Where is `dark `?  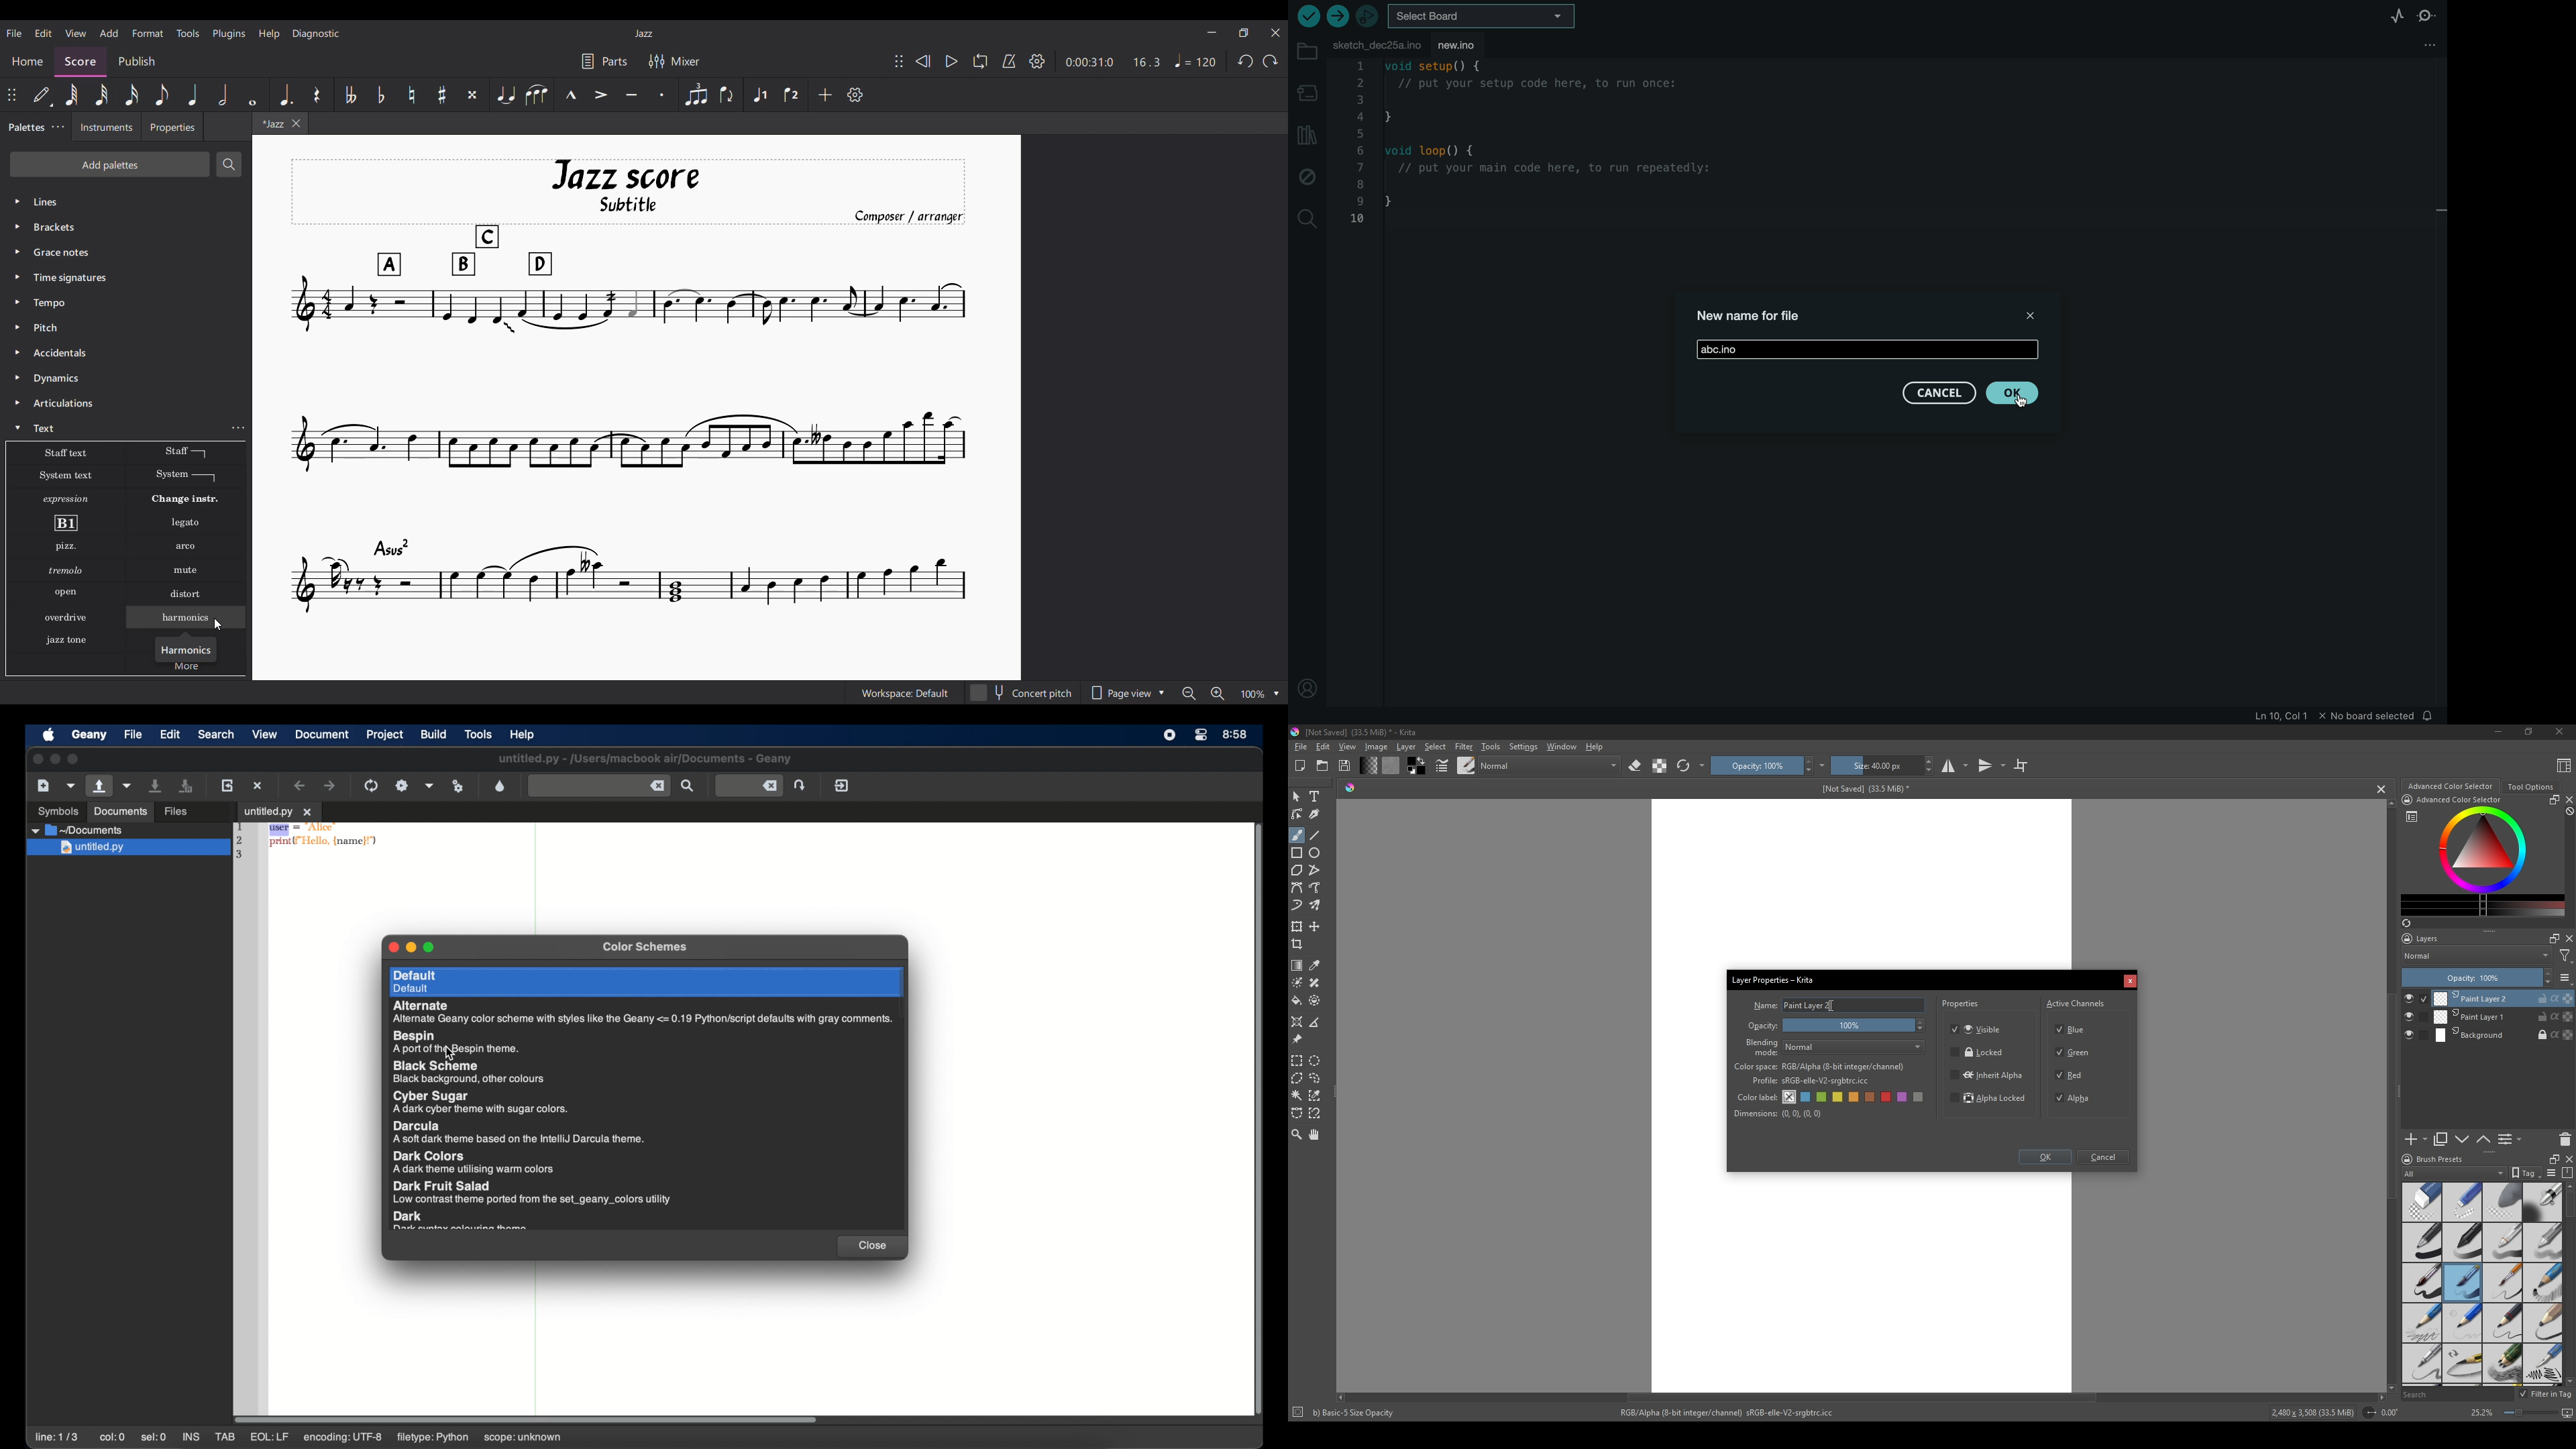 dark  is located at coordinates (462, 1221).